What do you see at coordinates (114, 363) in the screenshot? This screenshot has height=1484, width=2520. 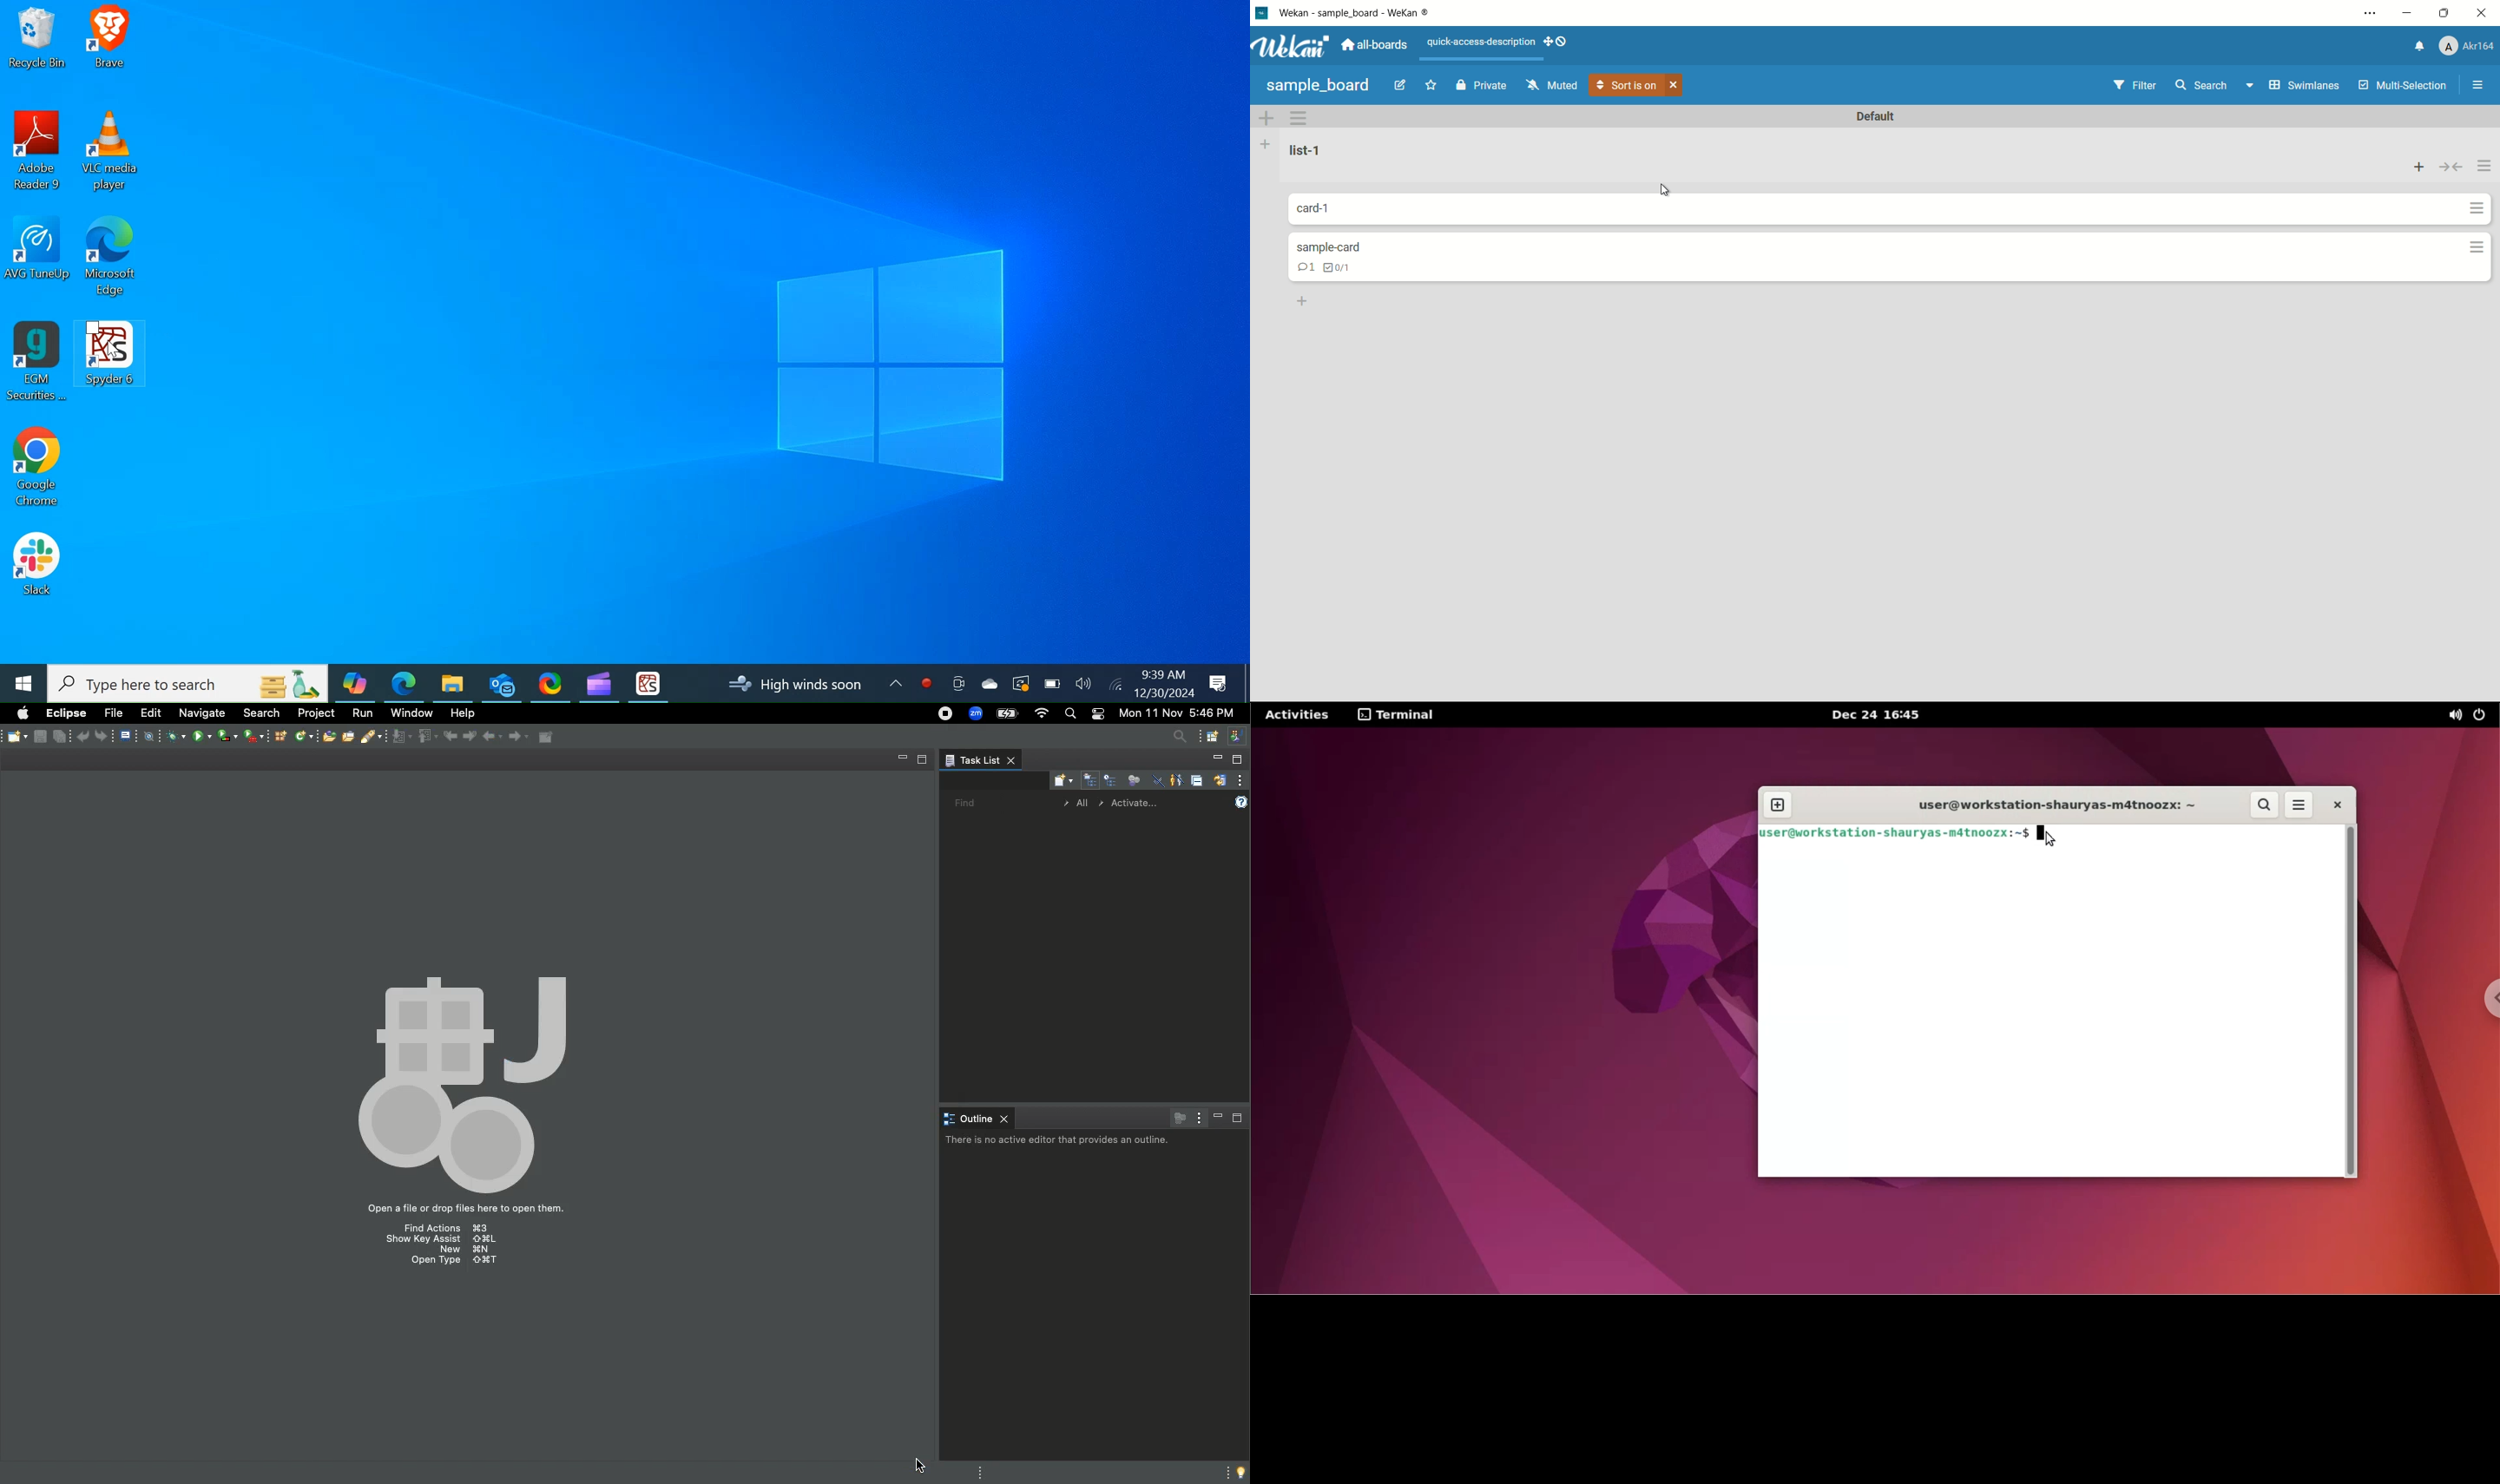 I see `Spyder Desktop Icon` at bounding box center [114, 363].